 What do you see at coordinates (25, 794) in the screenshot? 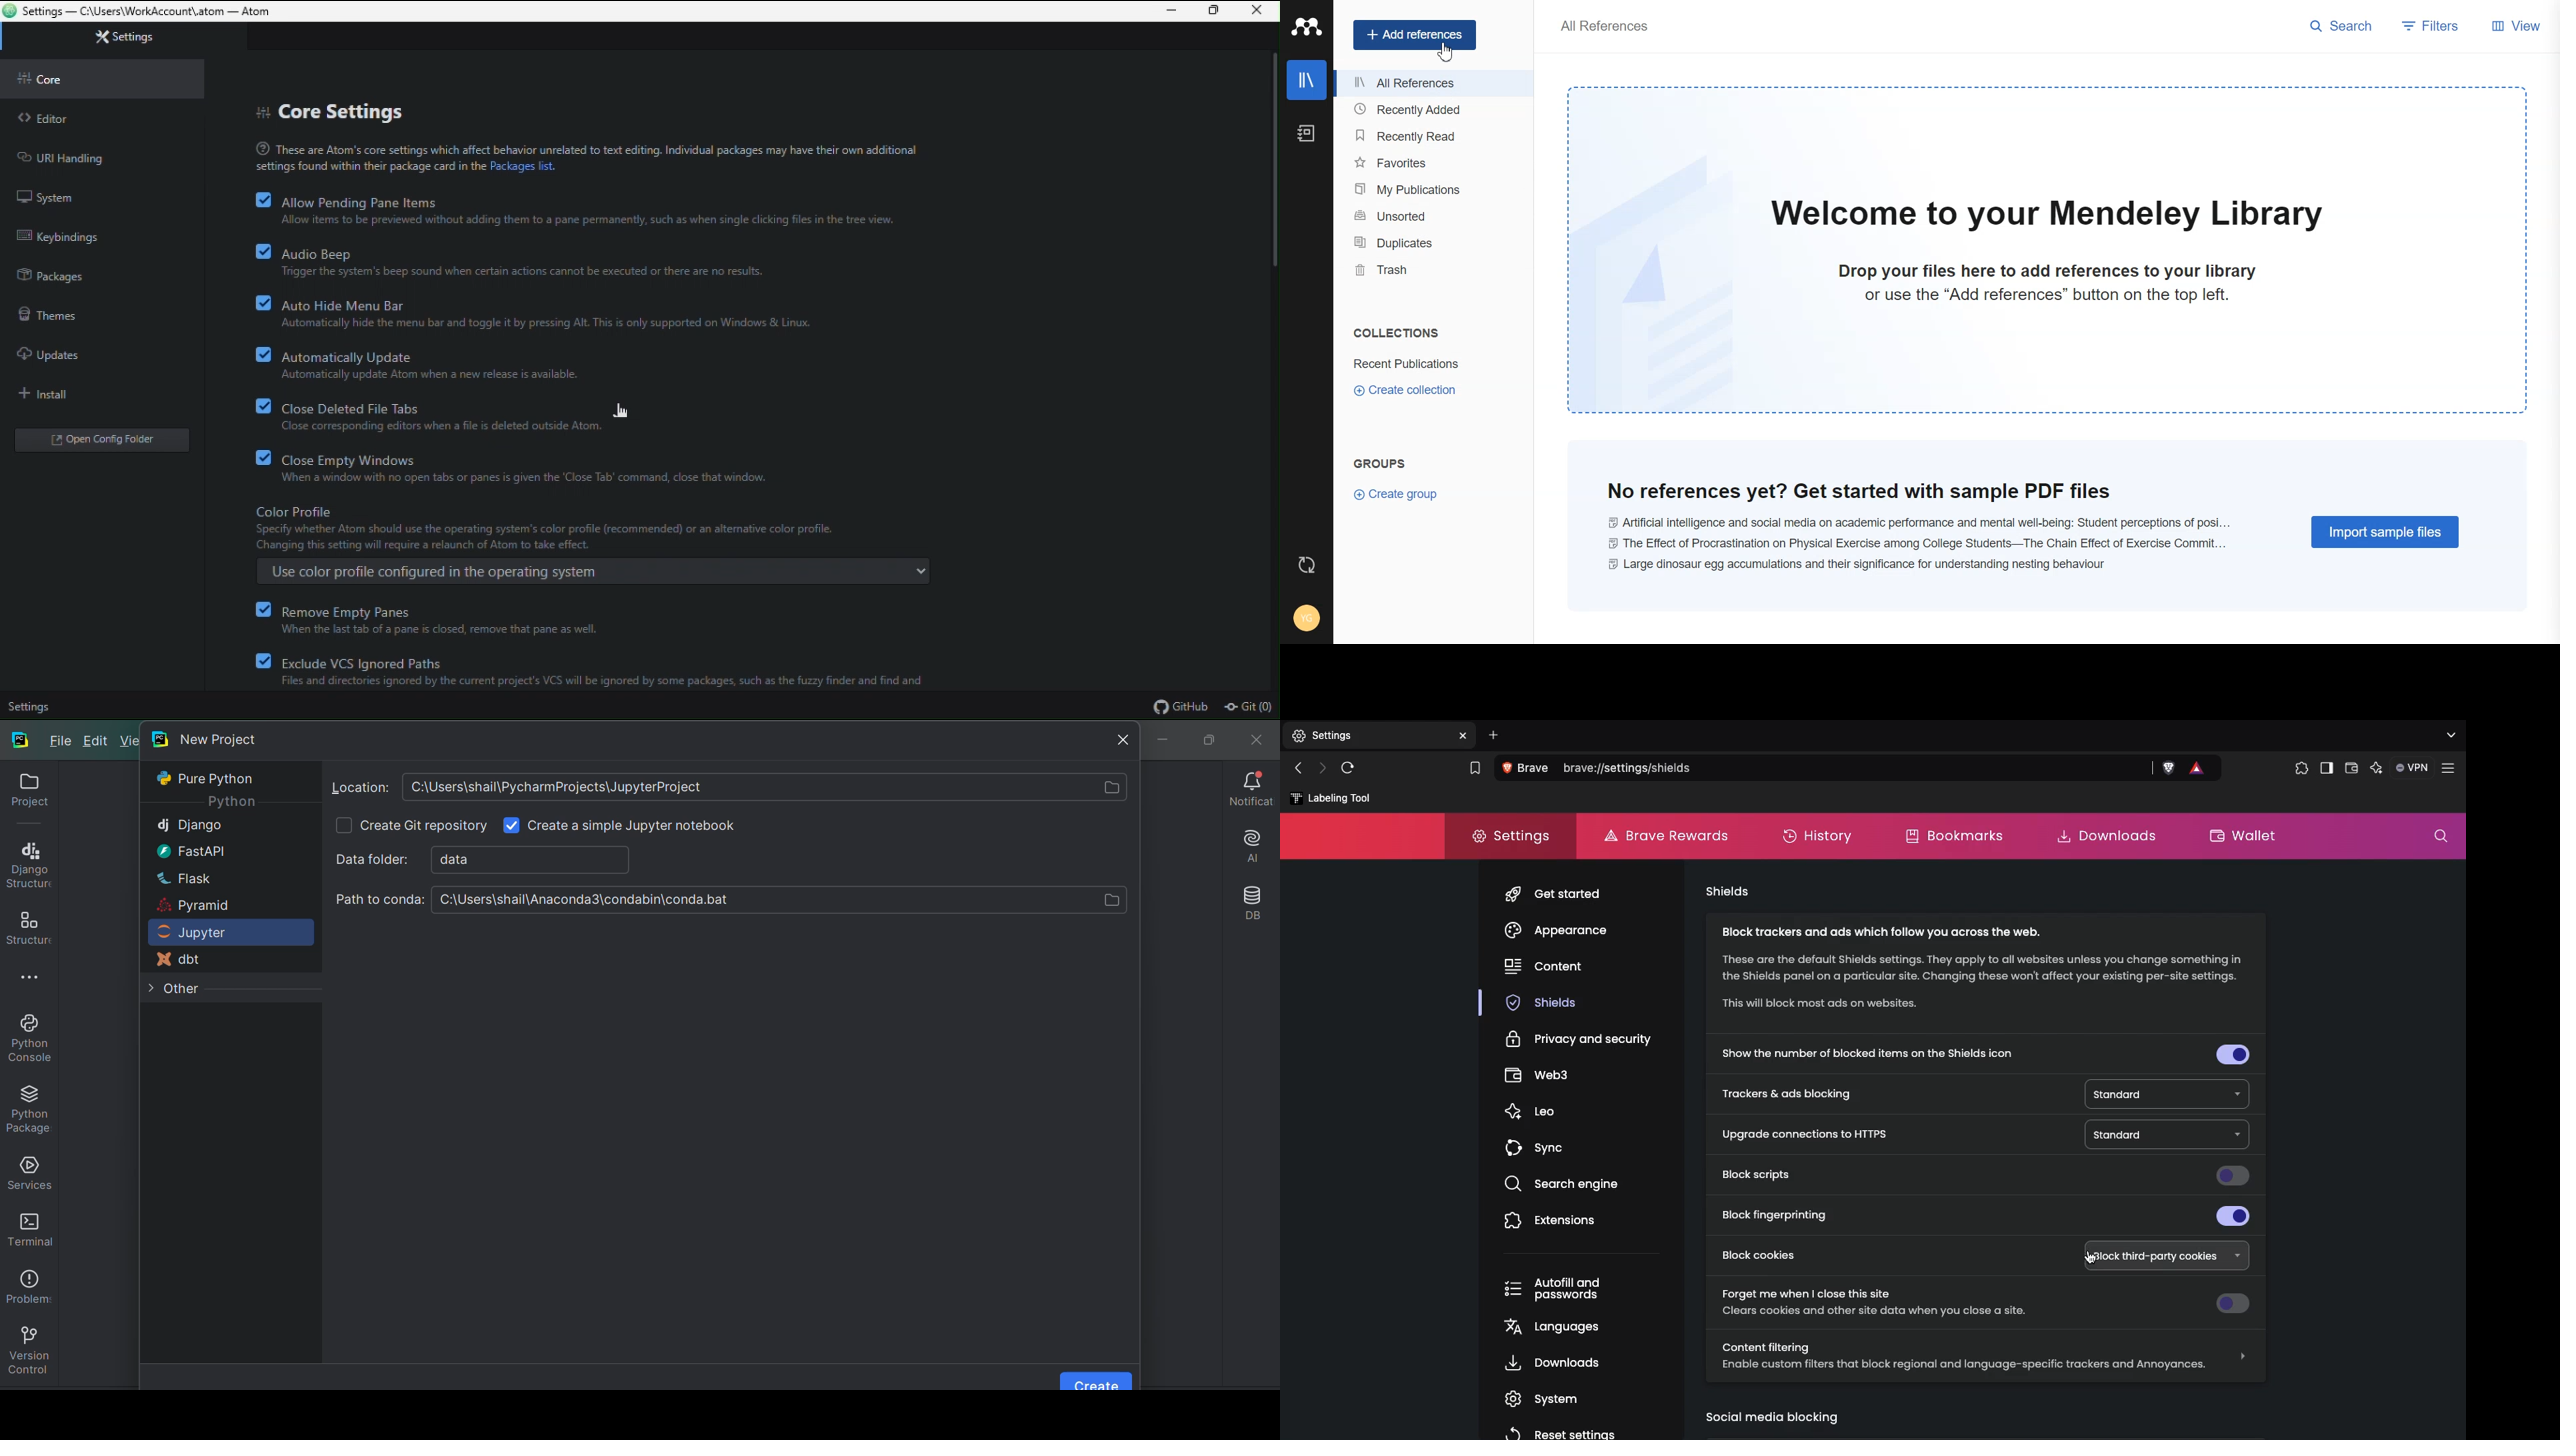
I see `Projects` at bounding box center [25, 794].